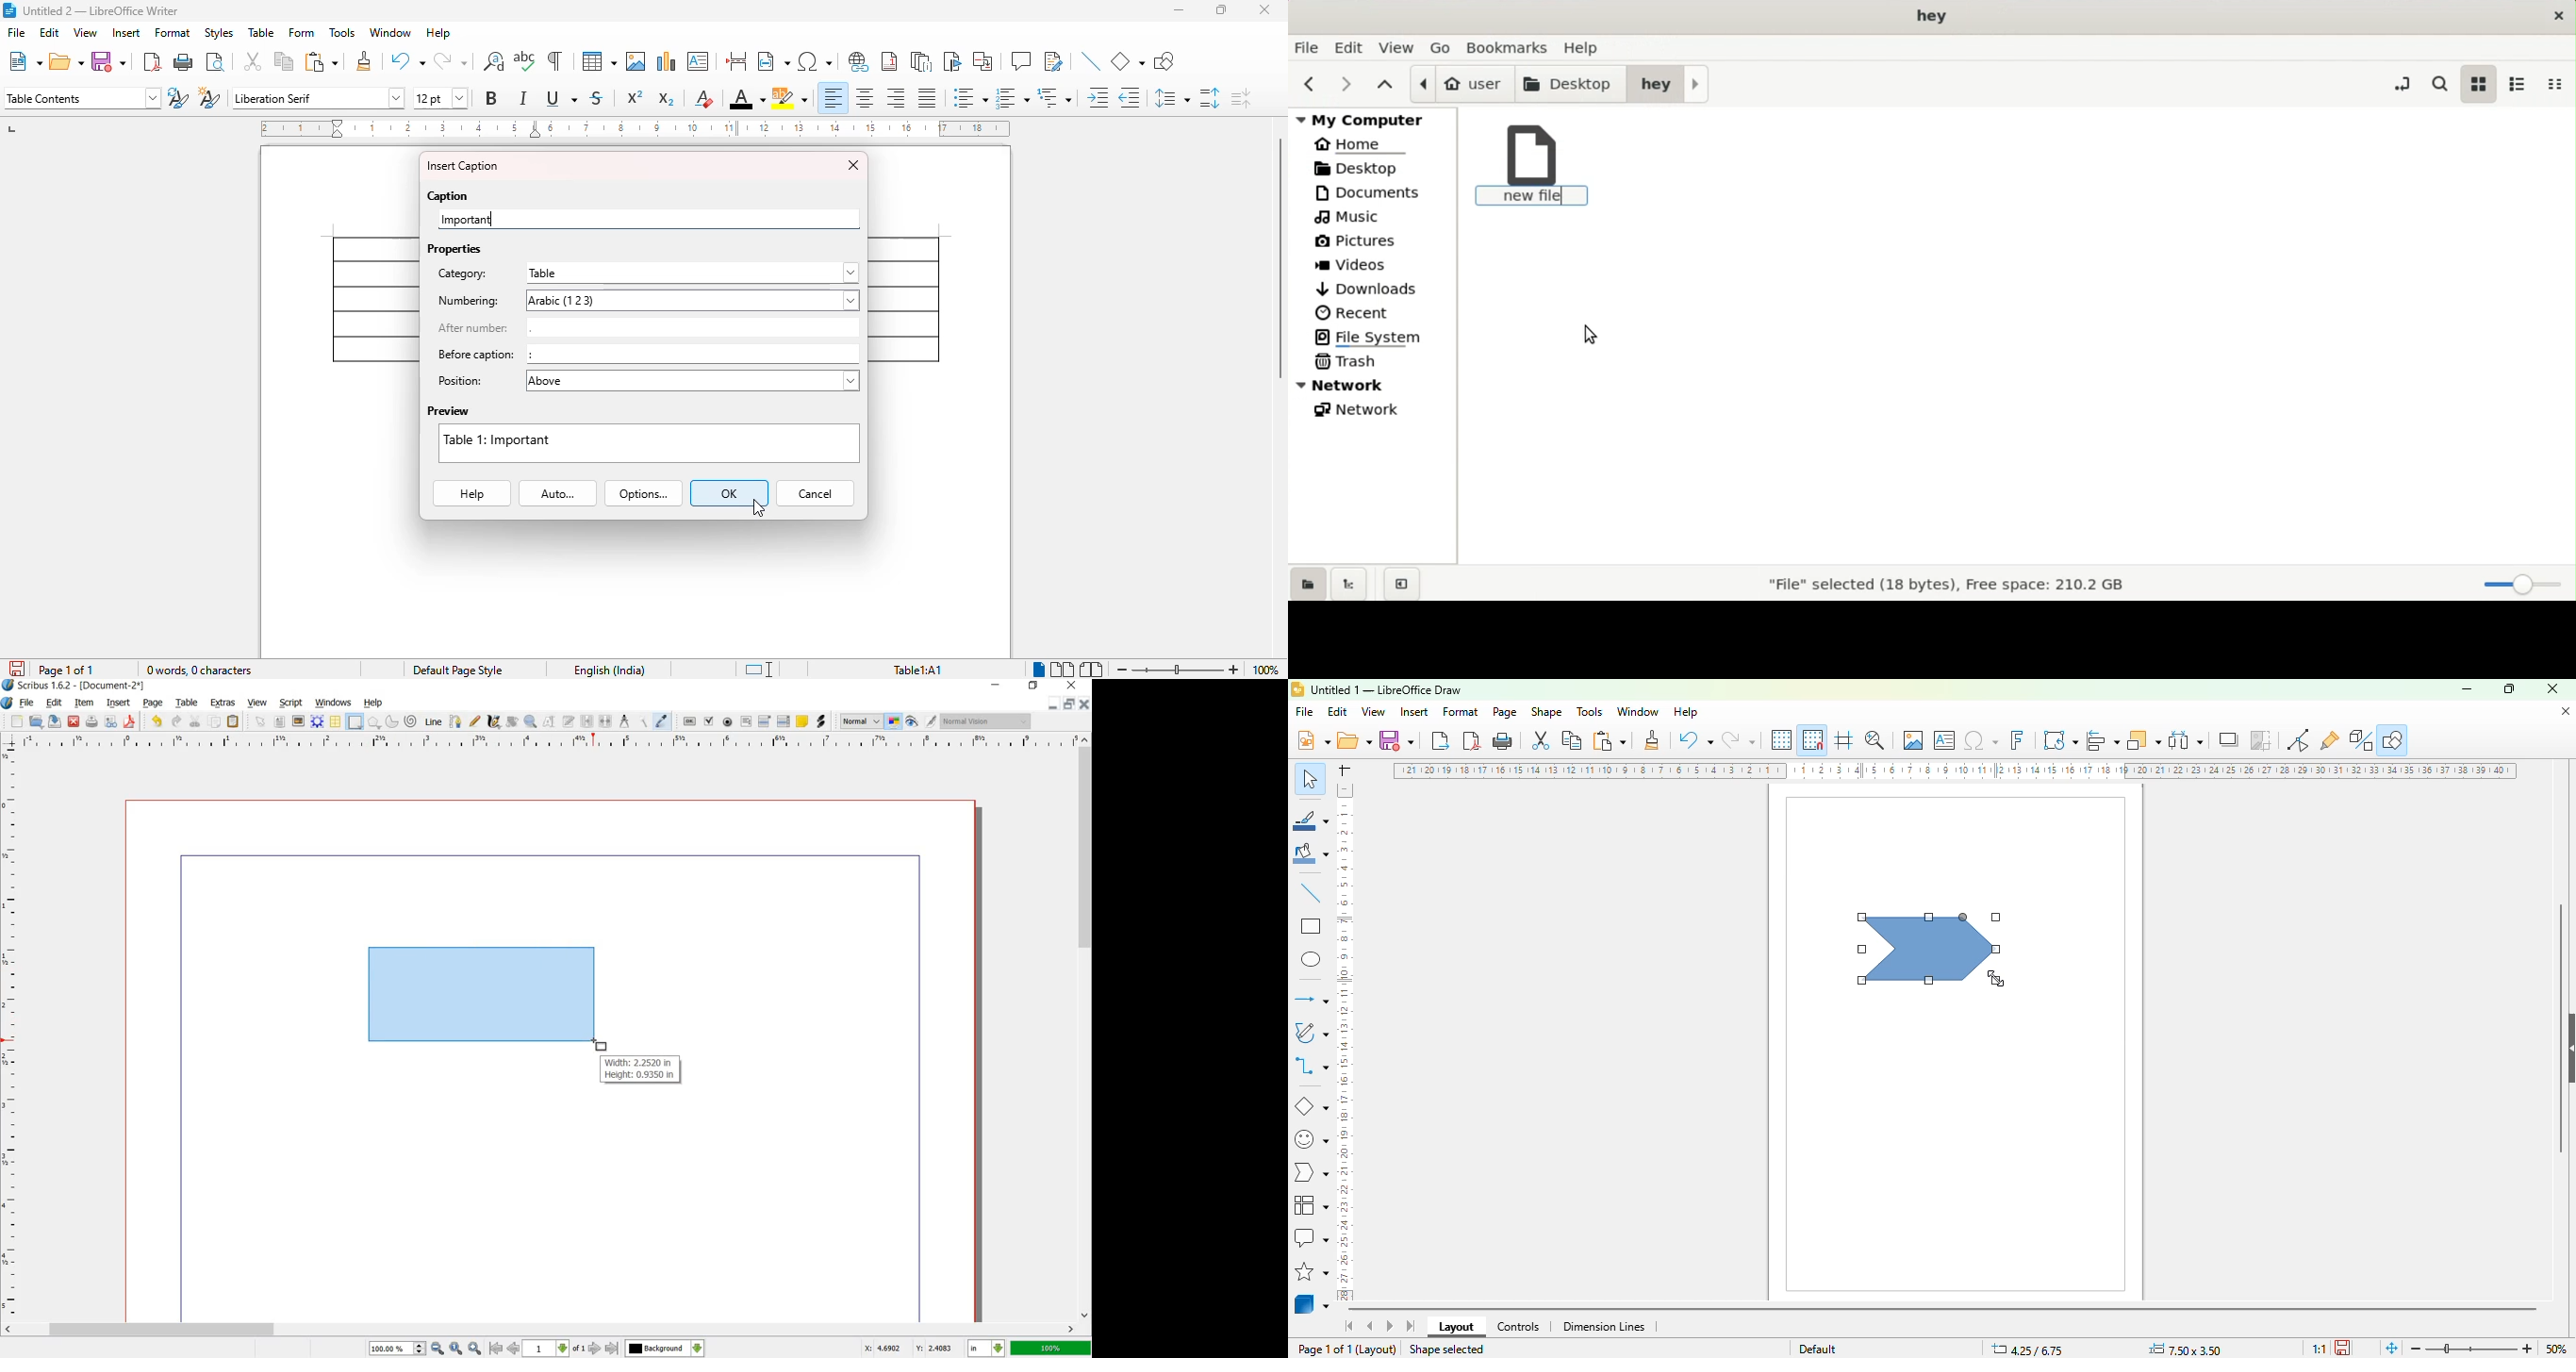  What do you see at coordinates (921, 61) in the screenshot?
I see `insert endnote` at bounding box center [921, 61].